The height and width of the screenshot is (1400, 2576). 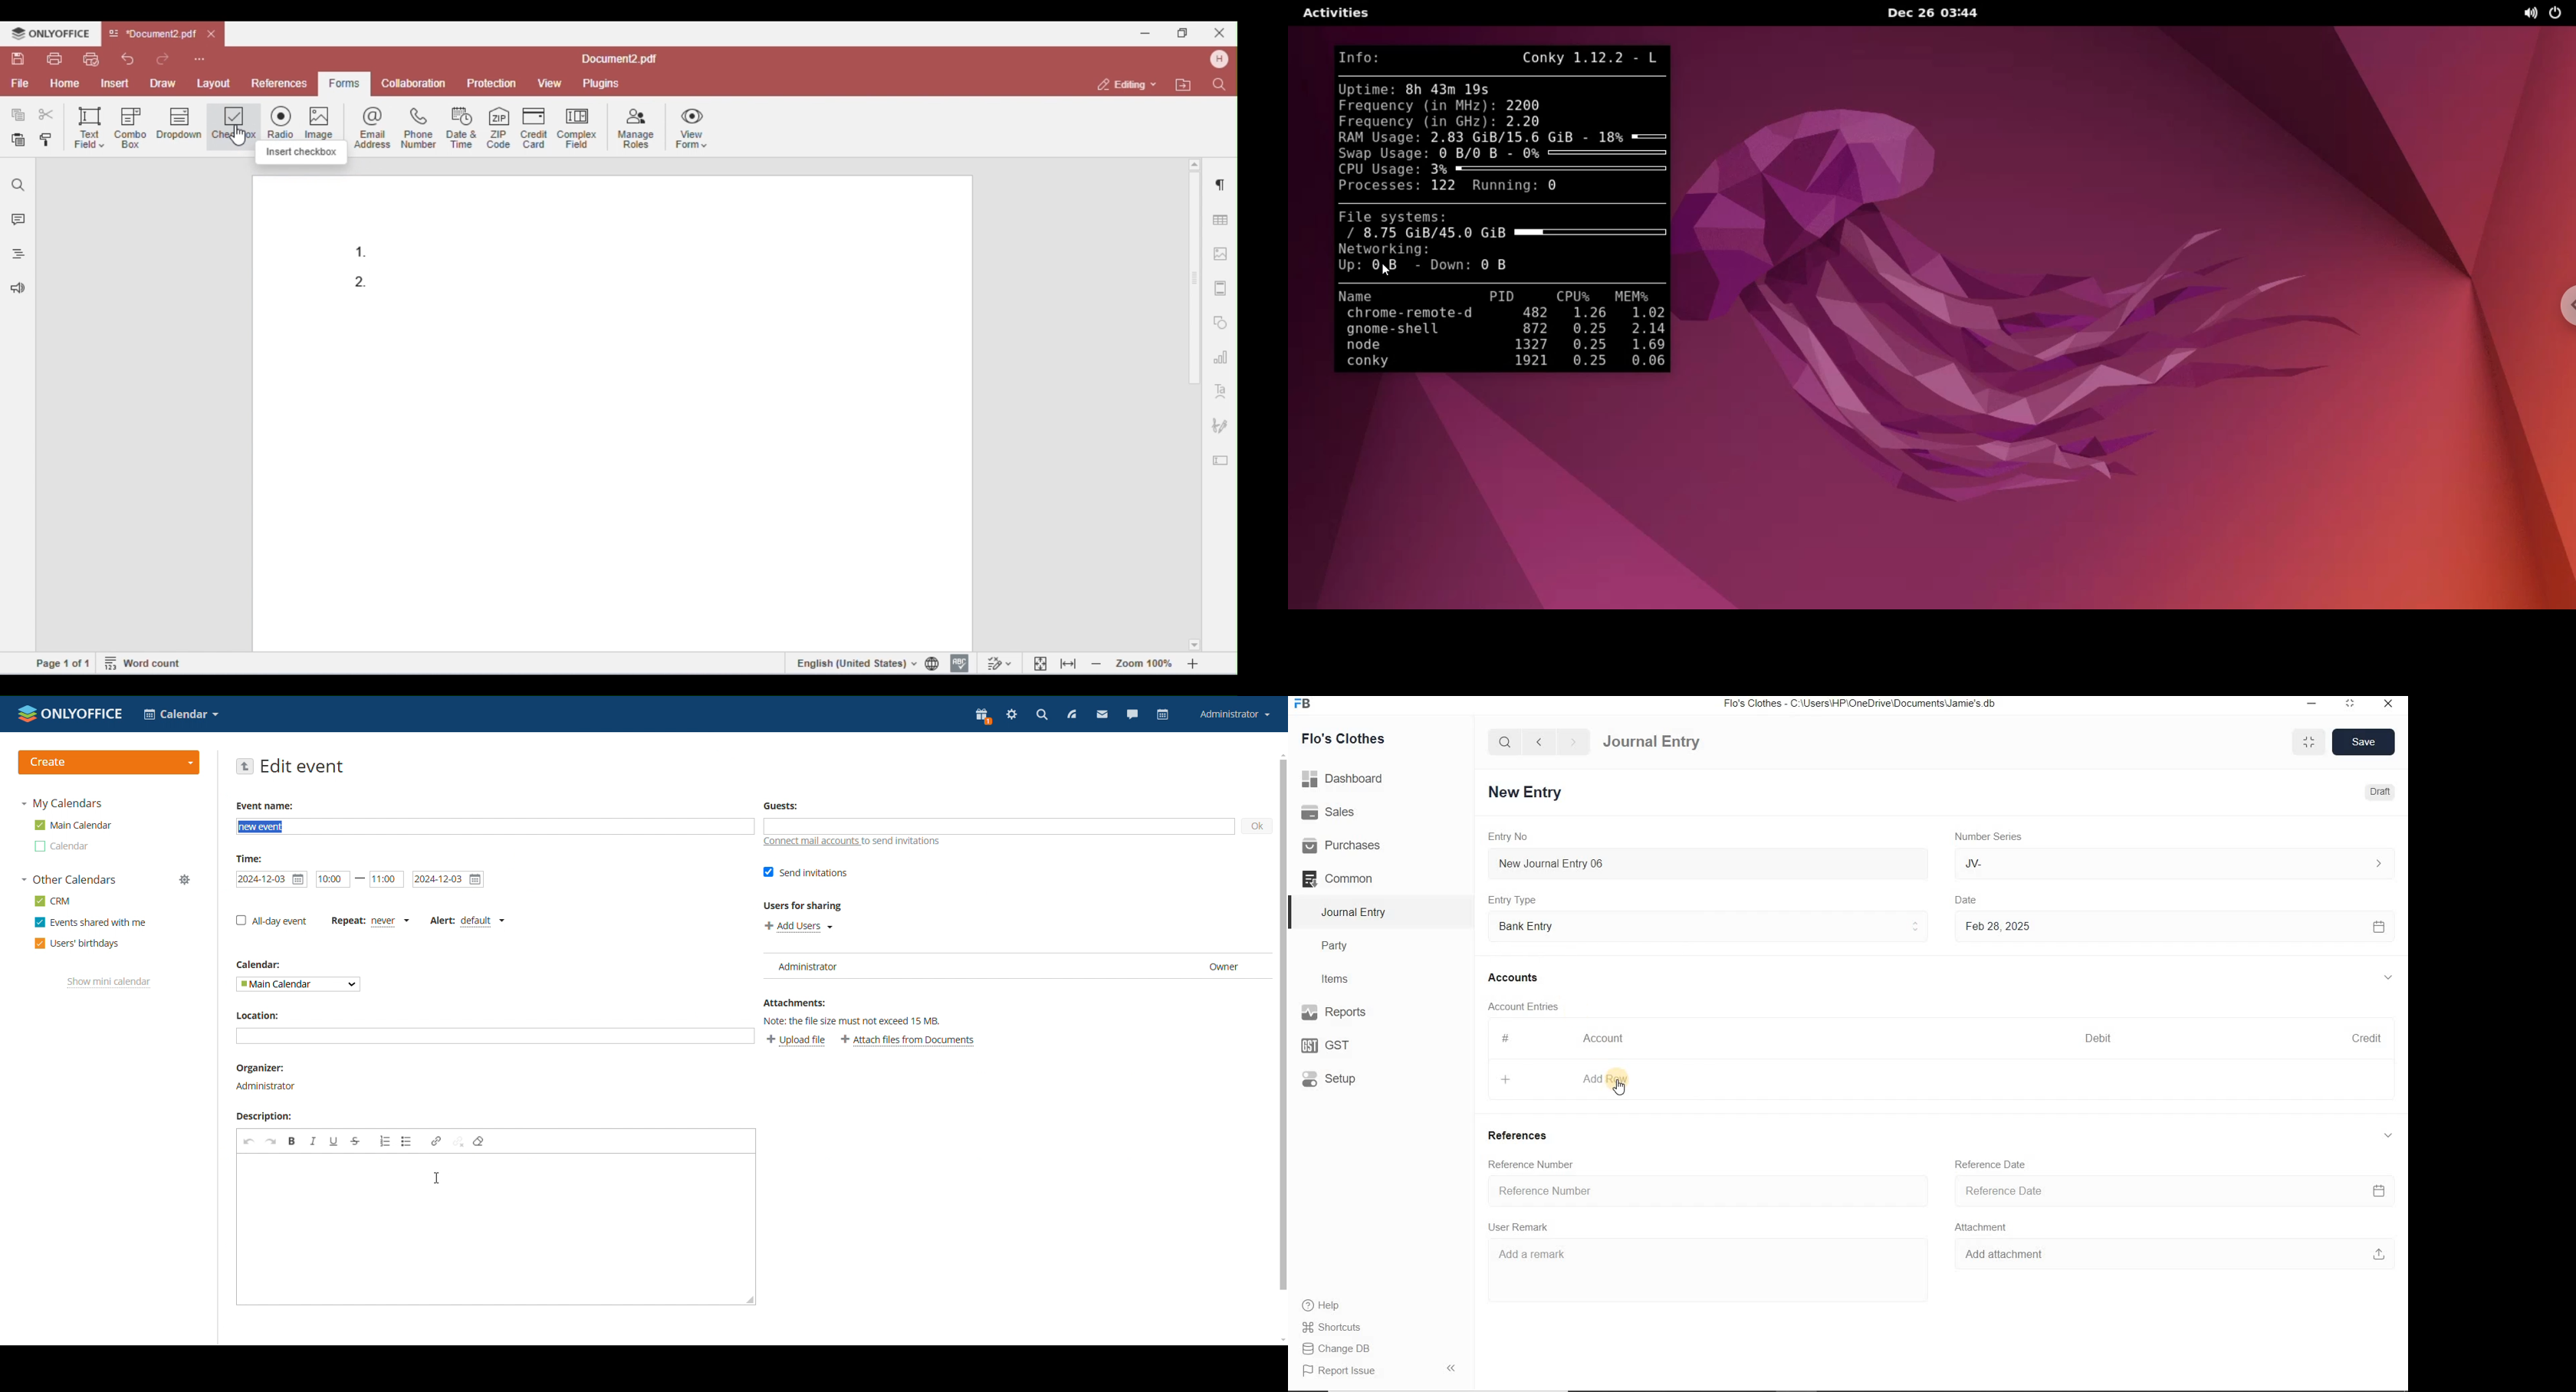 I want to click on select application, so click(x=180, y=714).